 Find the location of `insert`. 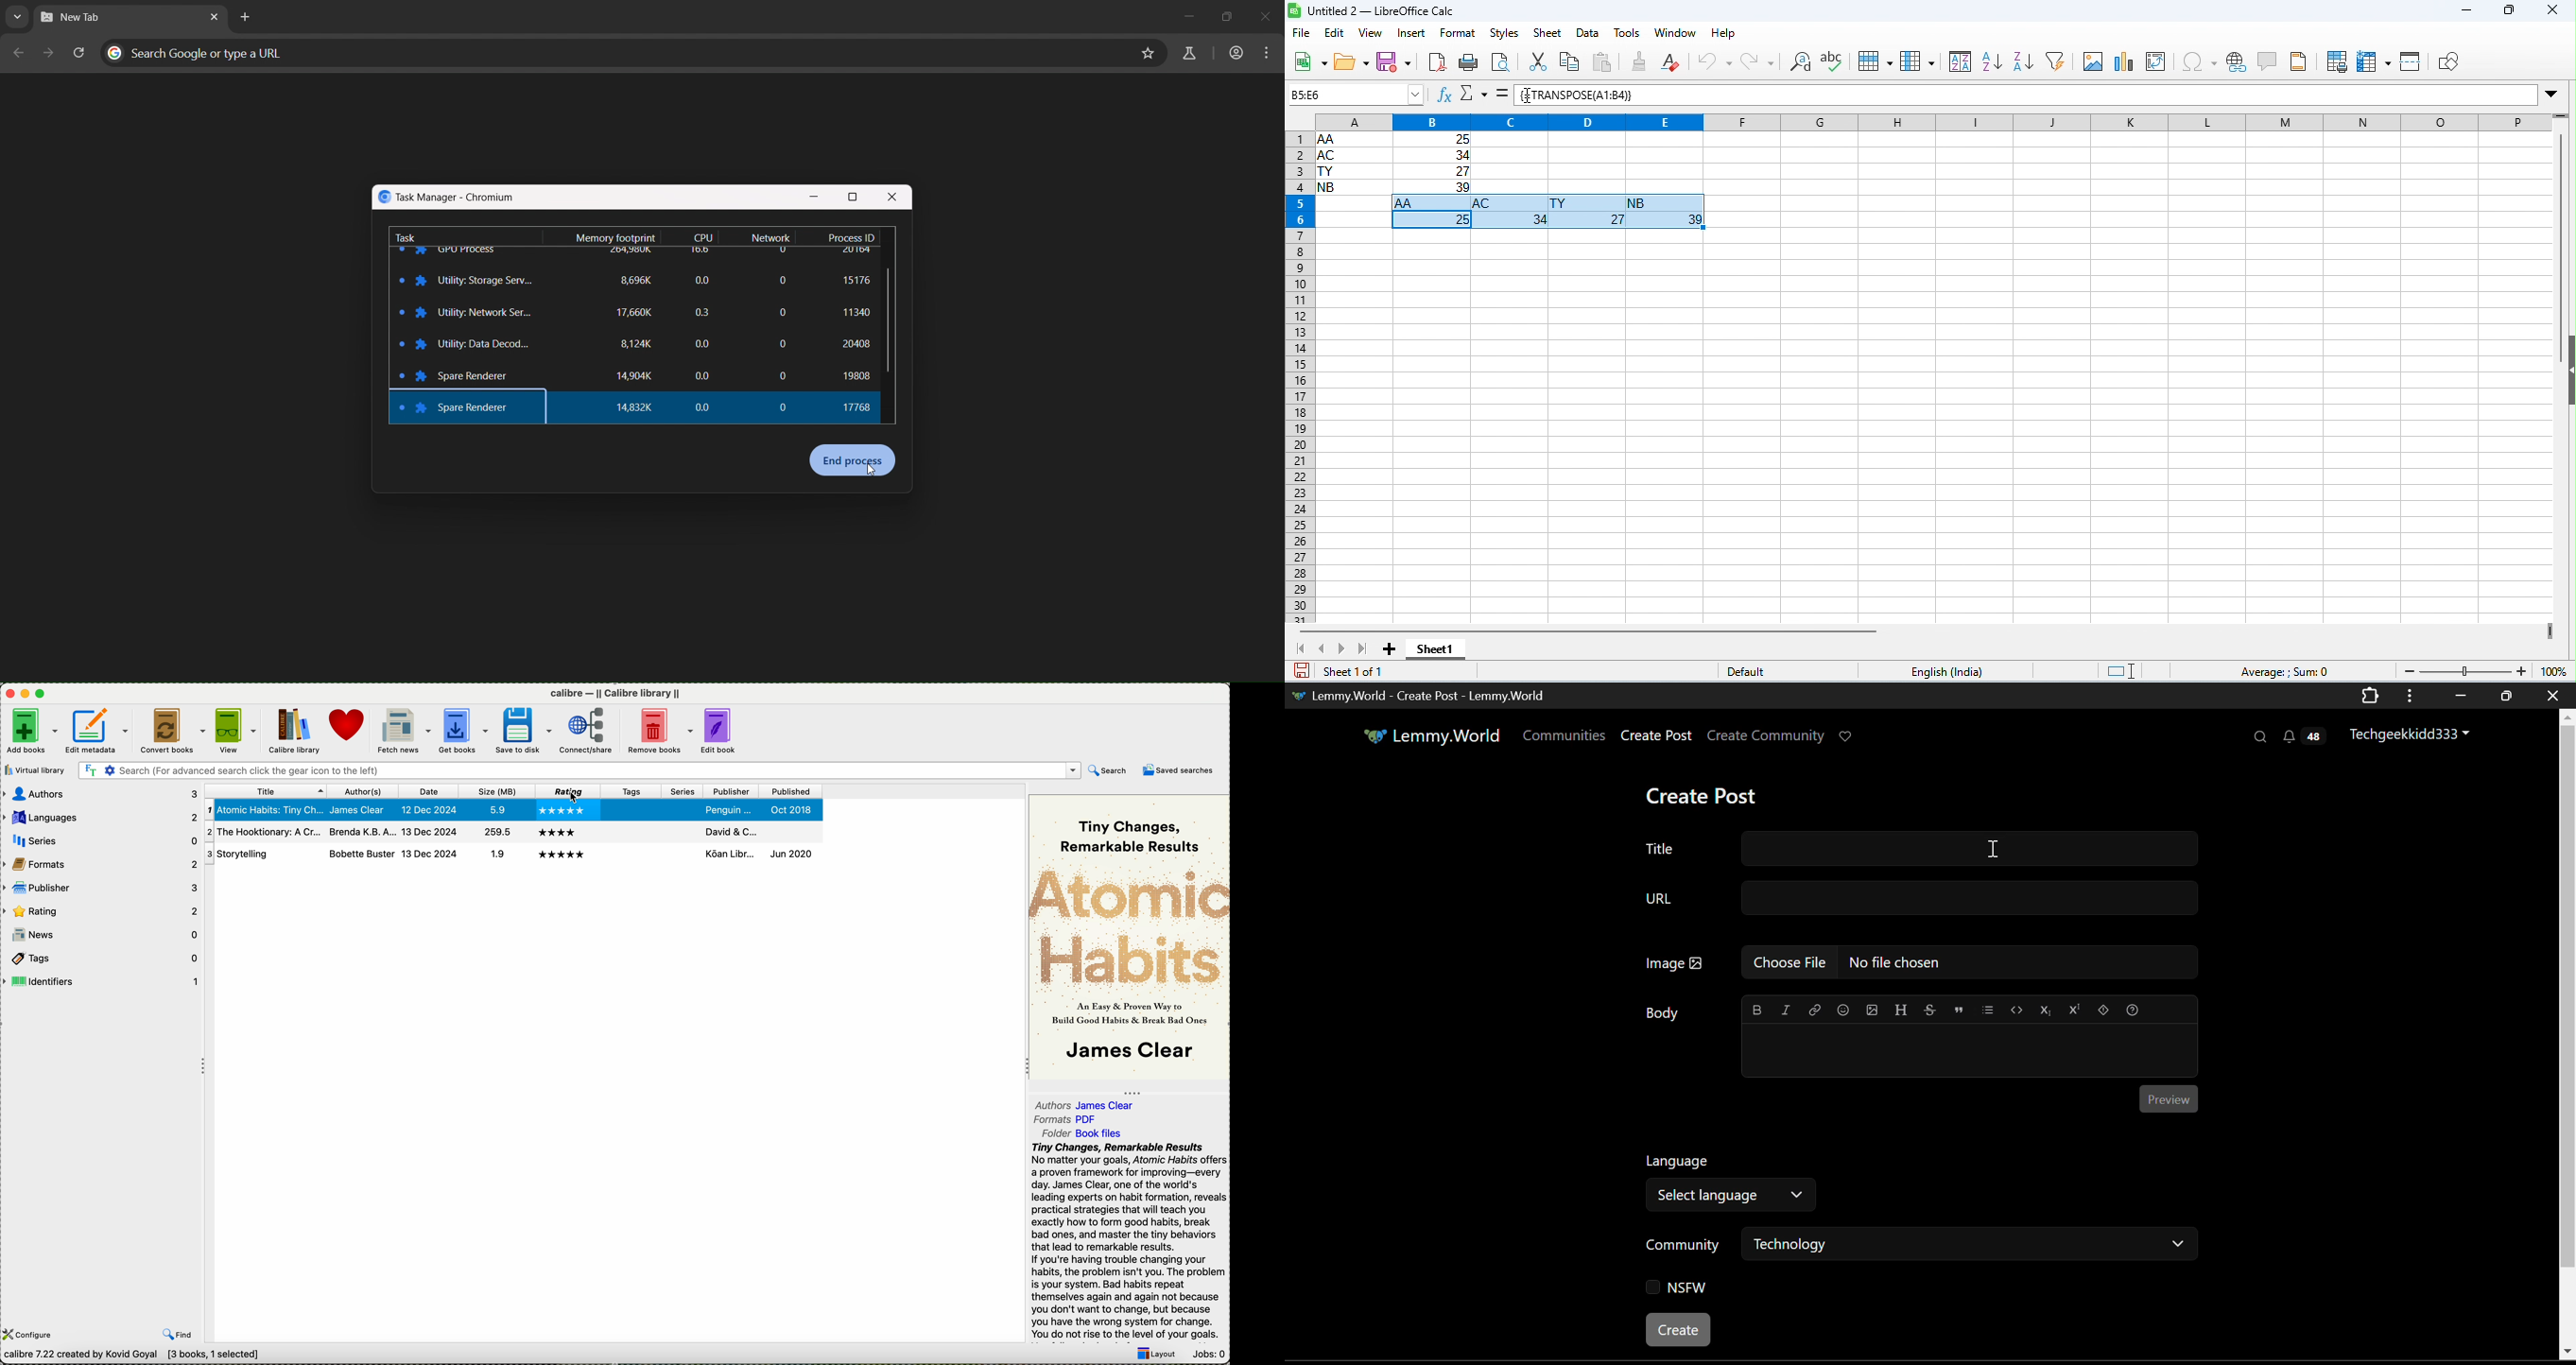

insert is located at coordinates (1411, 33).